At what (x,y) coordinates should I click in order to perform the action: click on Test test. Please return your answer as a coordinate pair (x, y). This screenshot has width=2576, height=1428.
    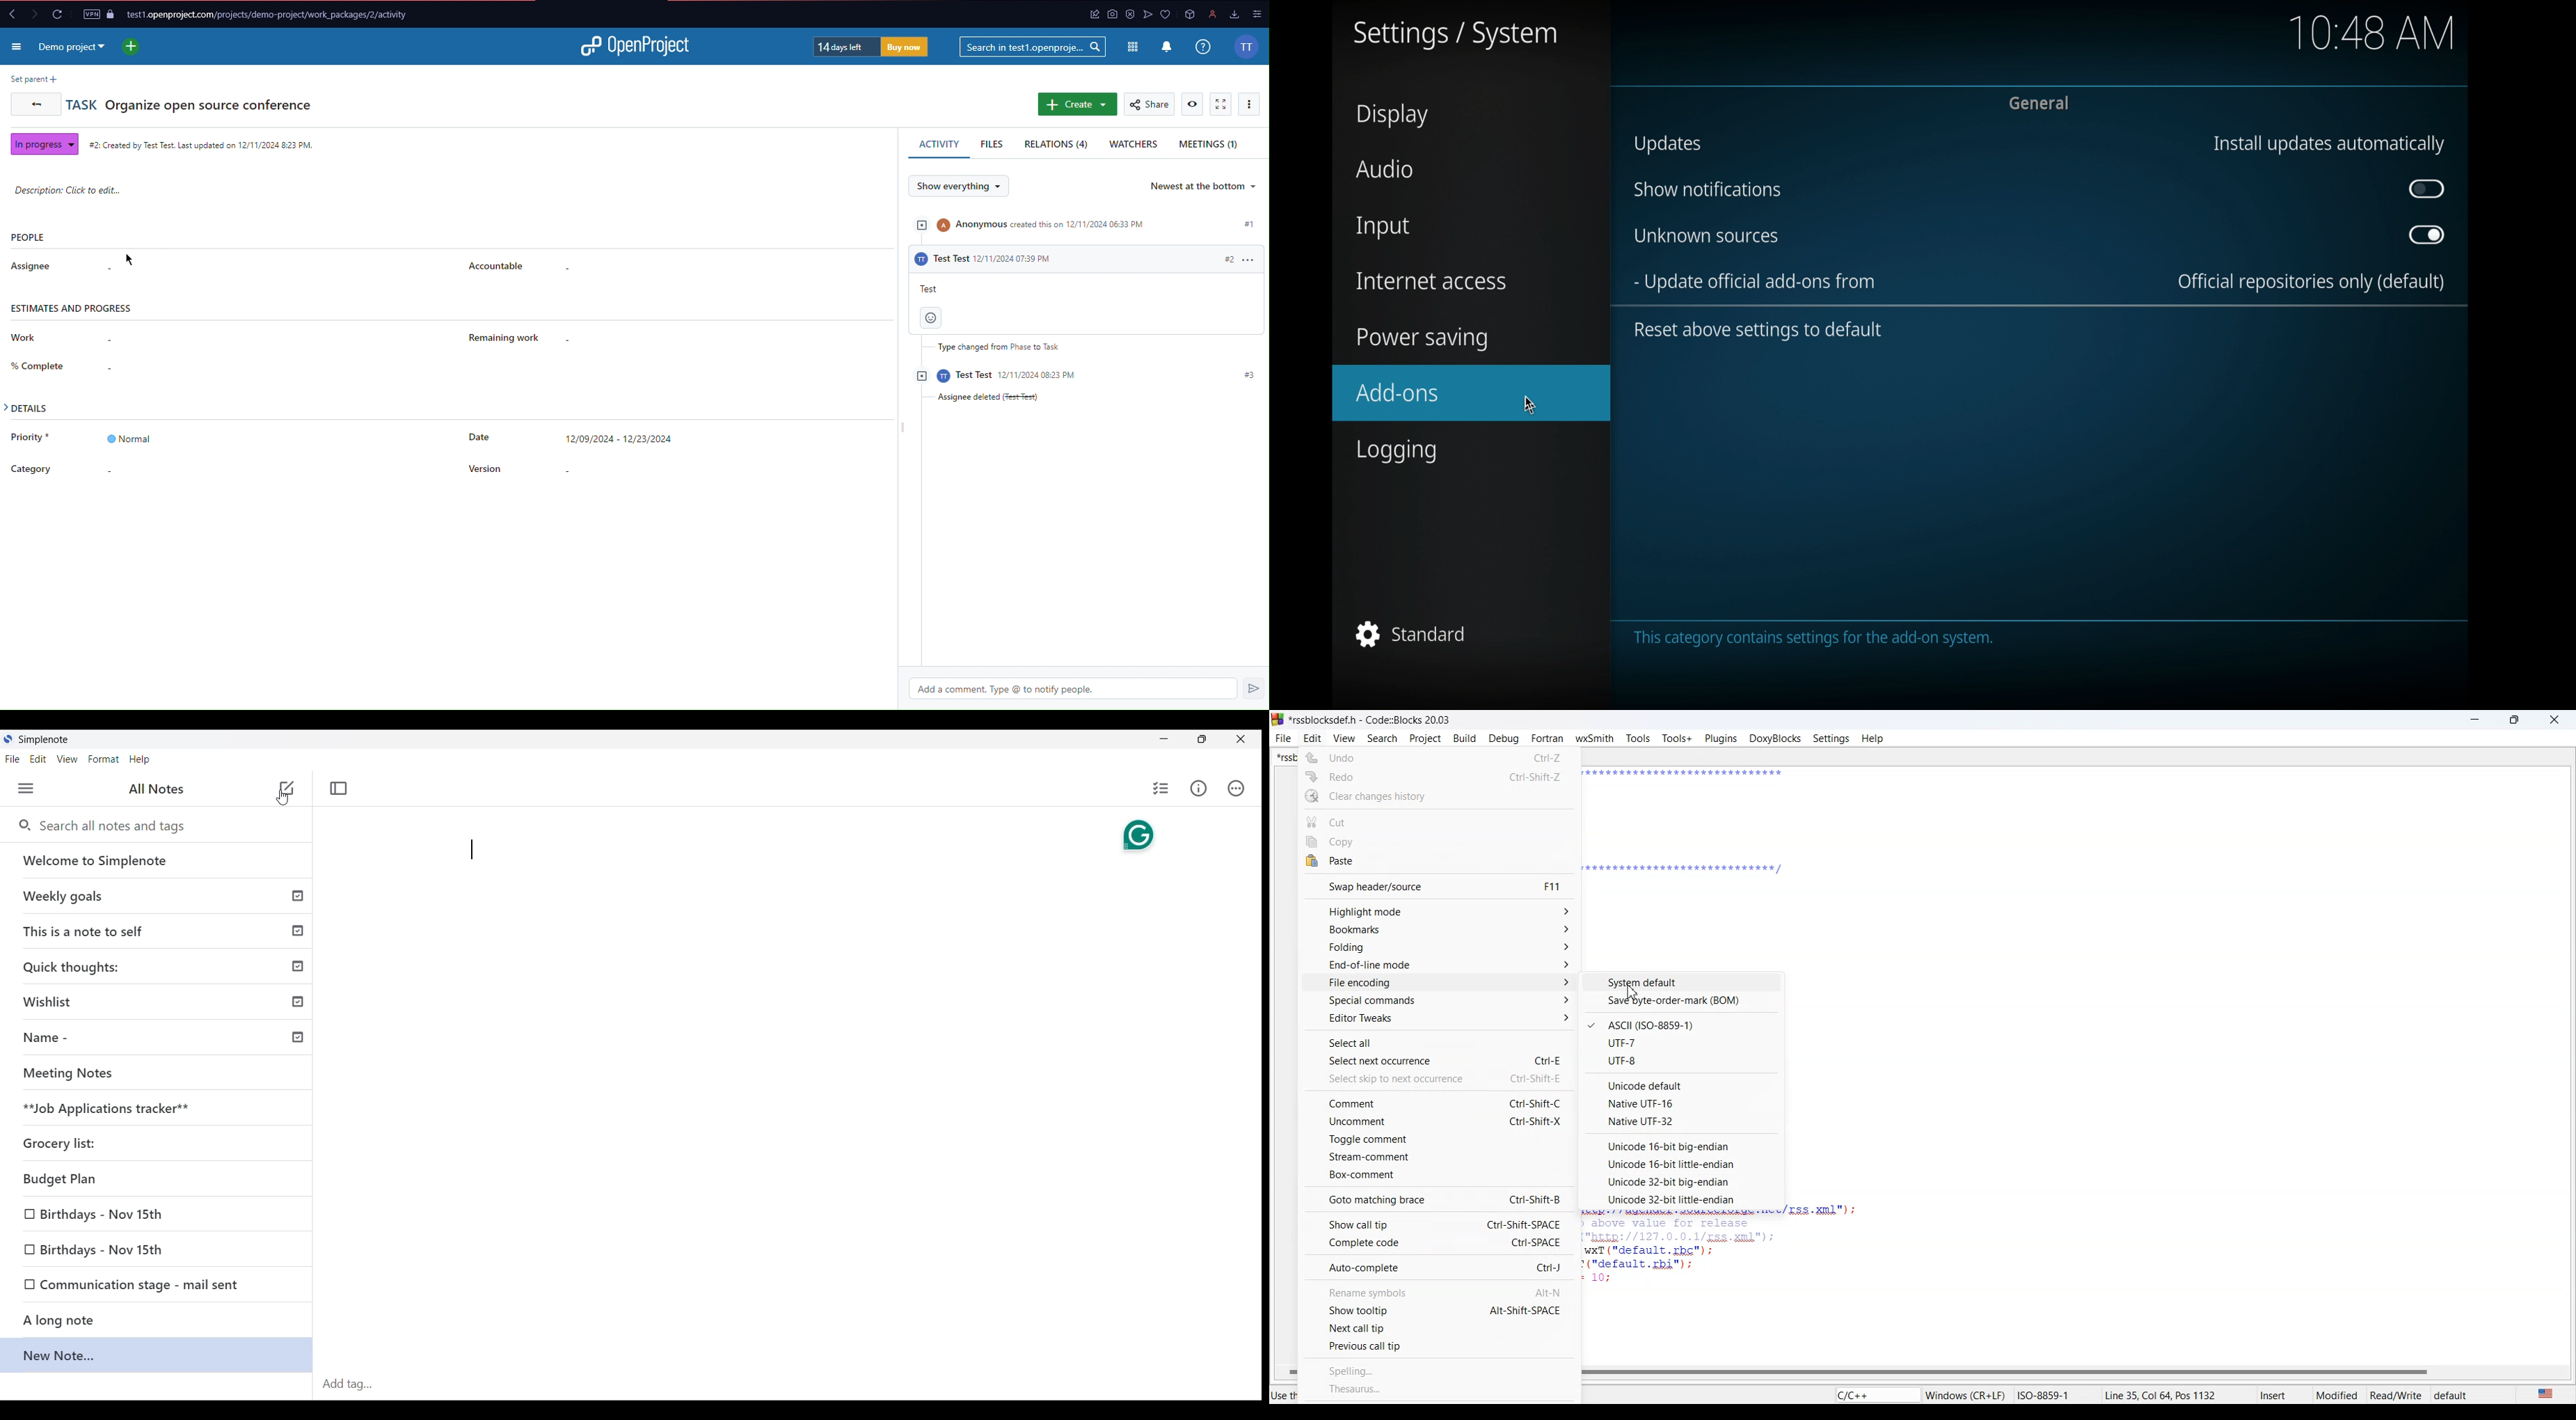
    Looking at the image, I should click on (987, 258).